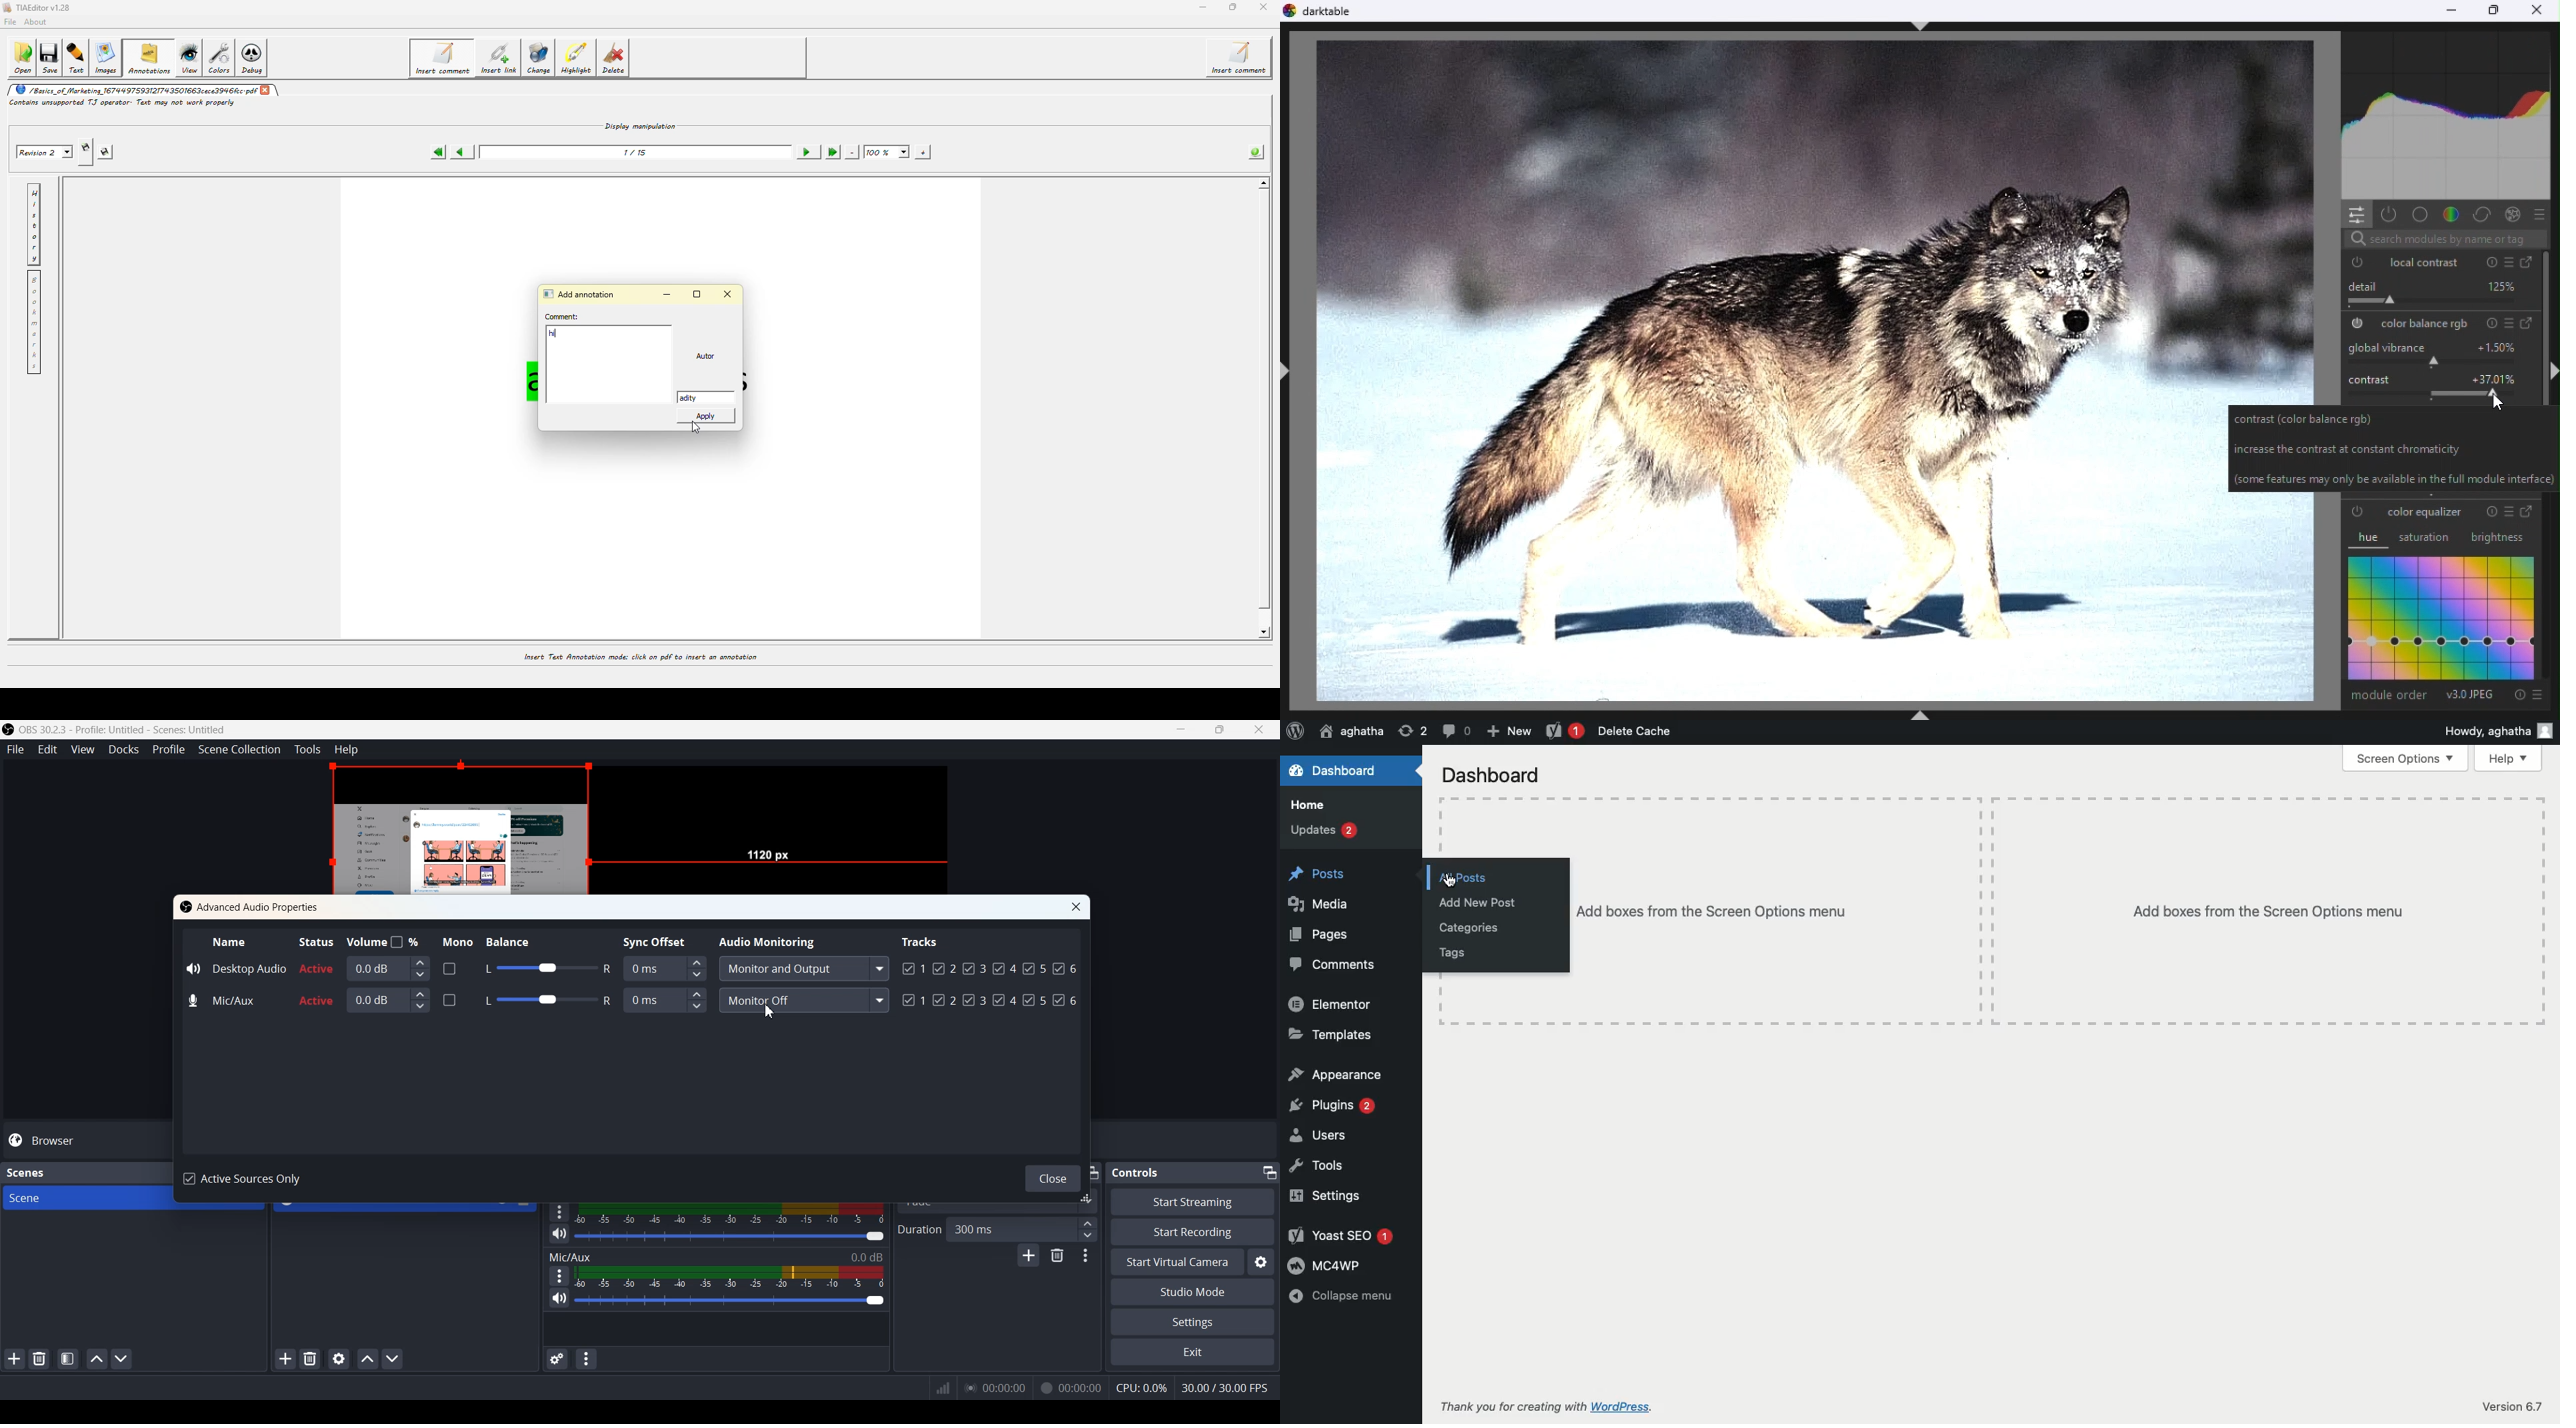 The width and height of the screenshot is (2576, 1428). Describe the element at coordinates (639, 657) in the screenshot. I see `Insert Text Annotation mode: click on pdf to insert an annotation` at that location.